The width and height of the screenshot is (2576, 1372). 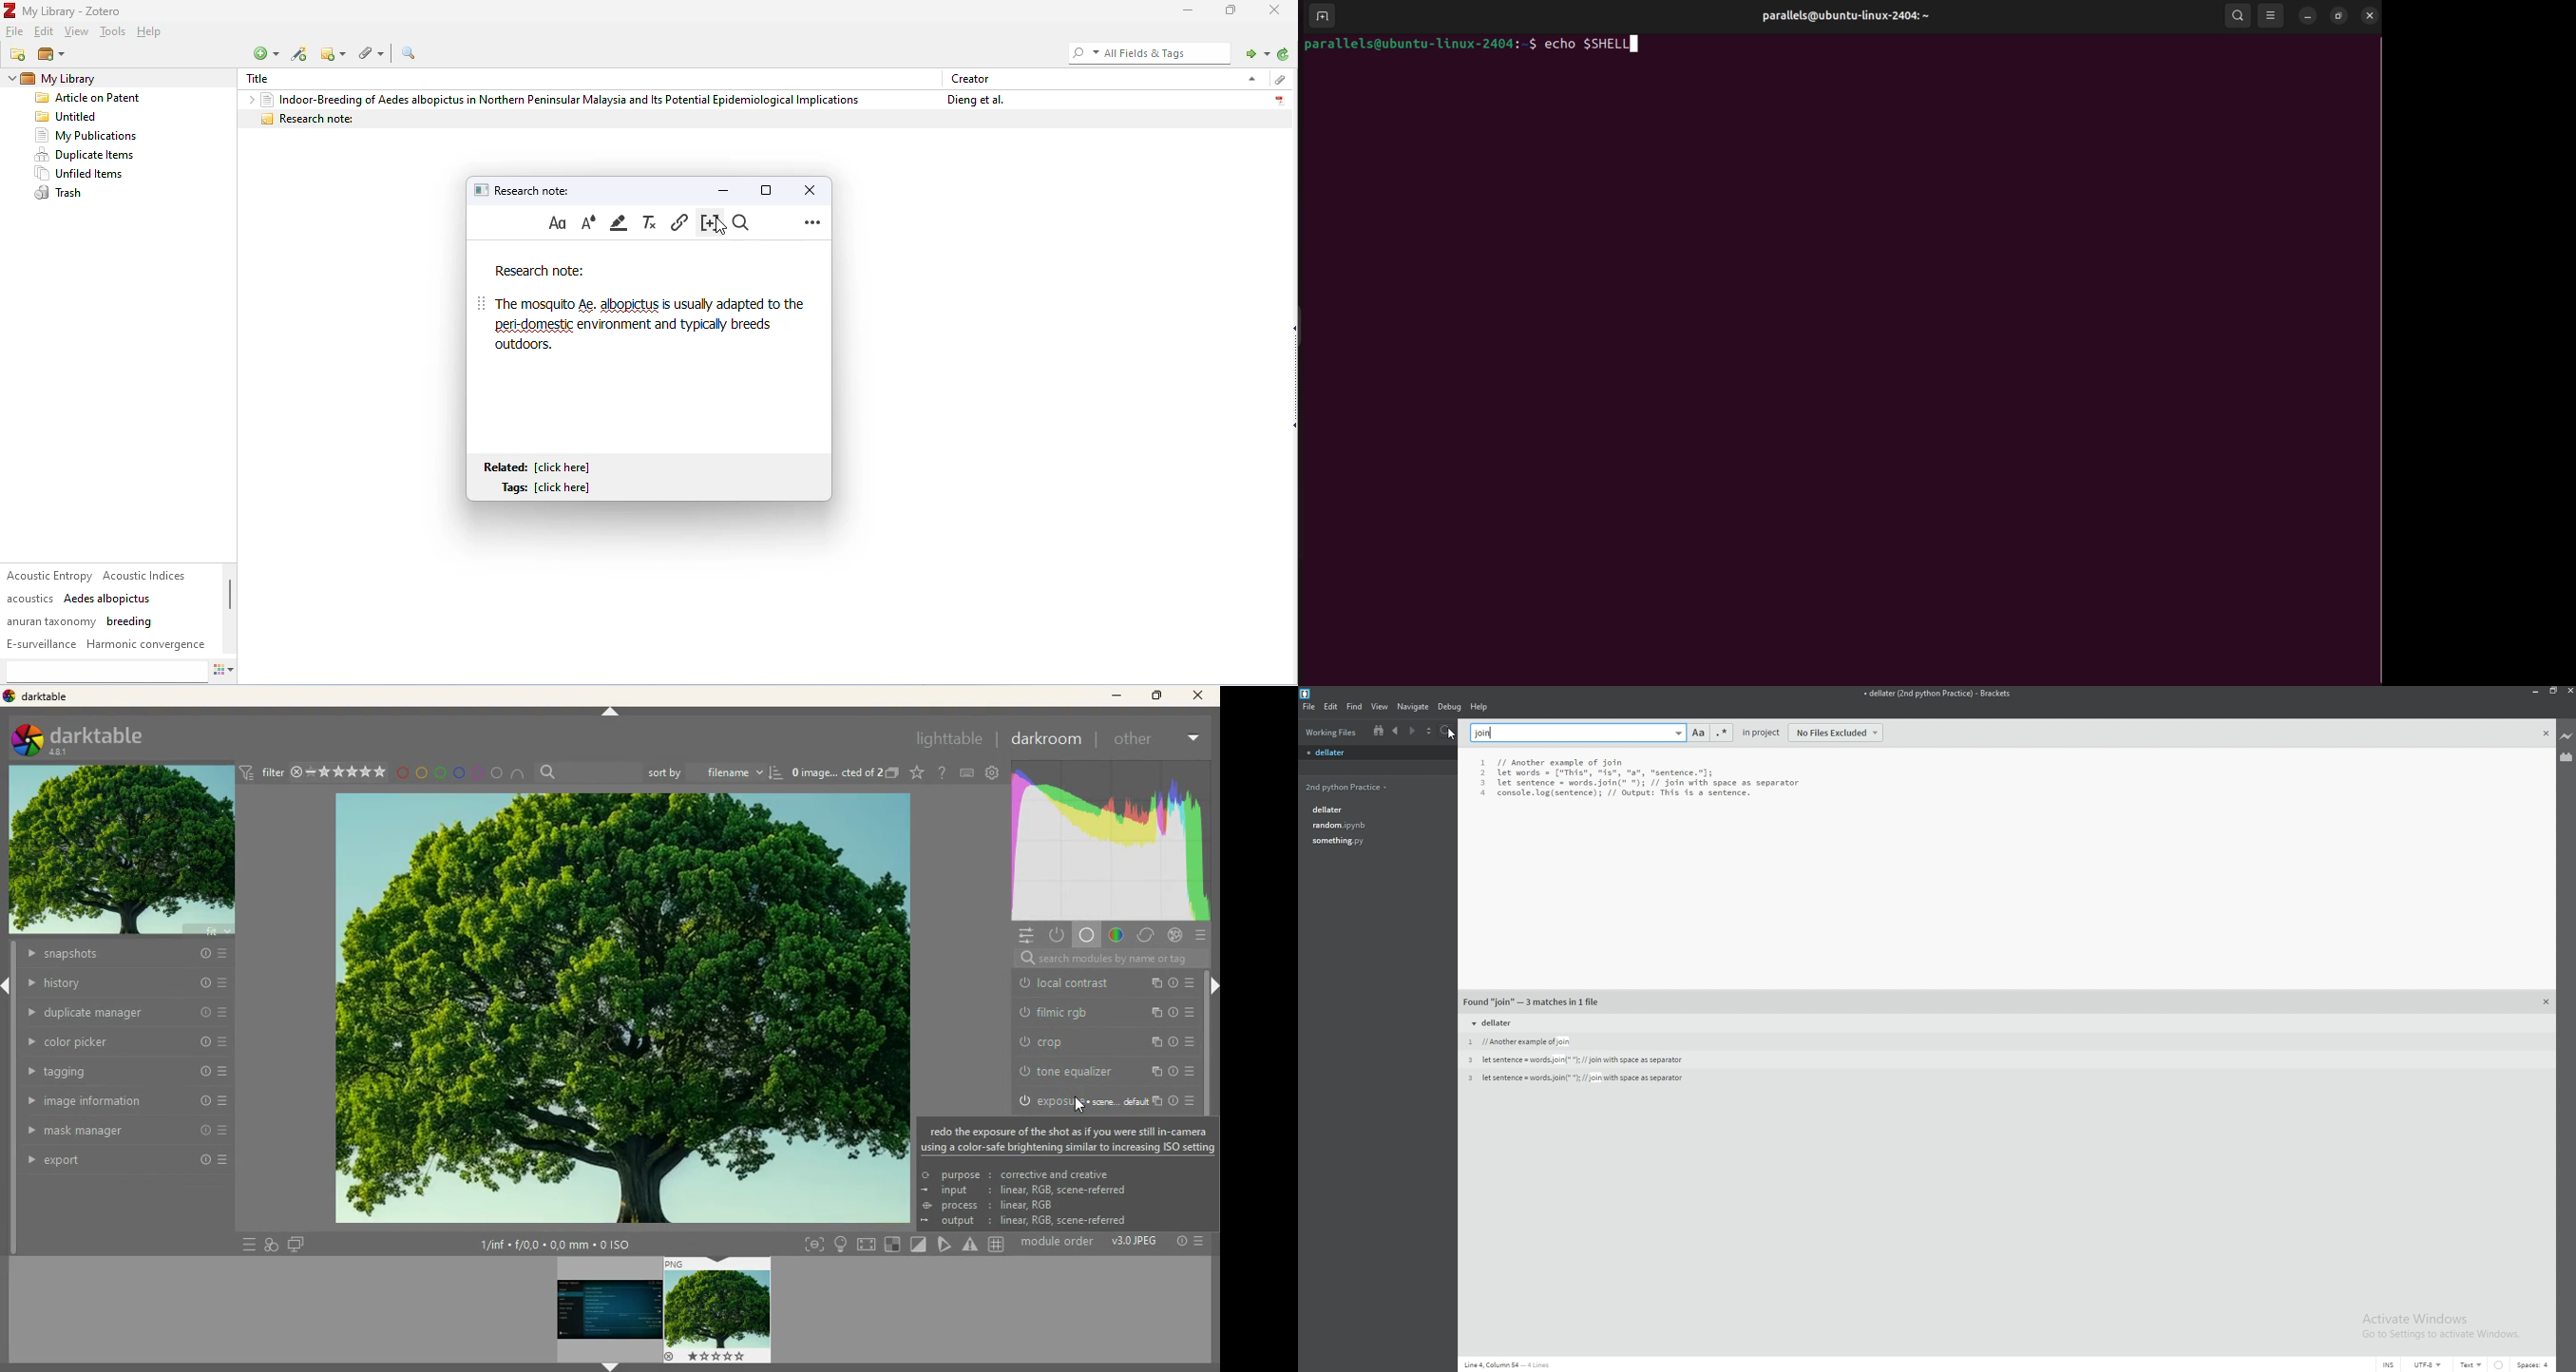 I want to click on light, so click(x=842, y=1245).